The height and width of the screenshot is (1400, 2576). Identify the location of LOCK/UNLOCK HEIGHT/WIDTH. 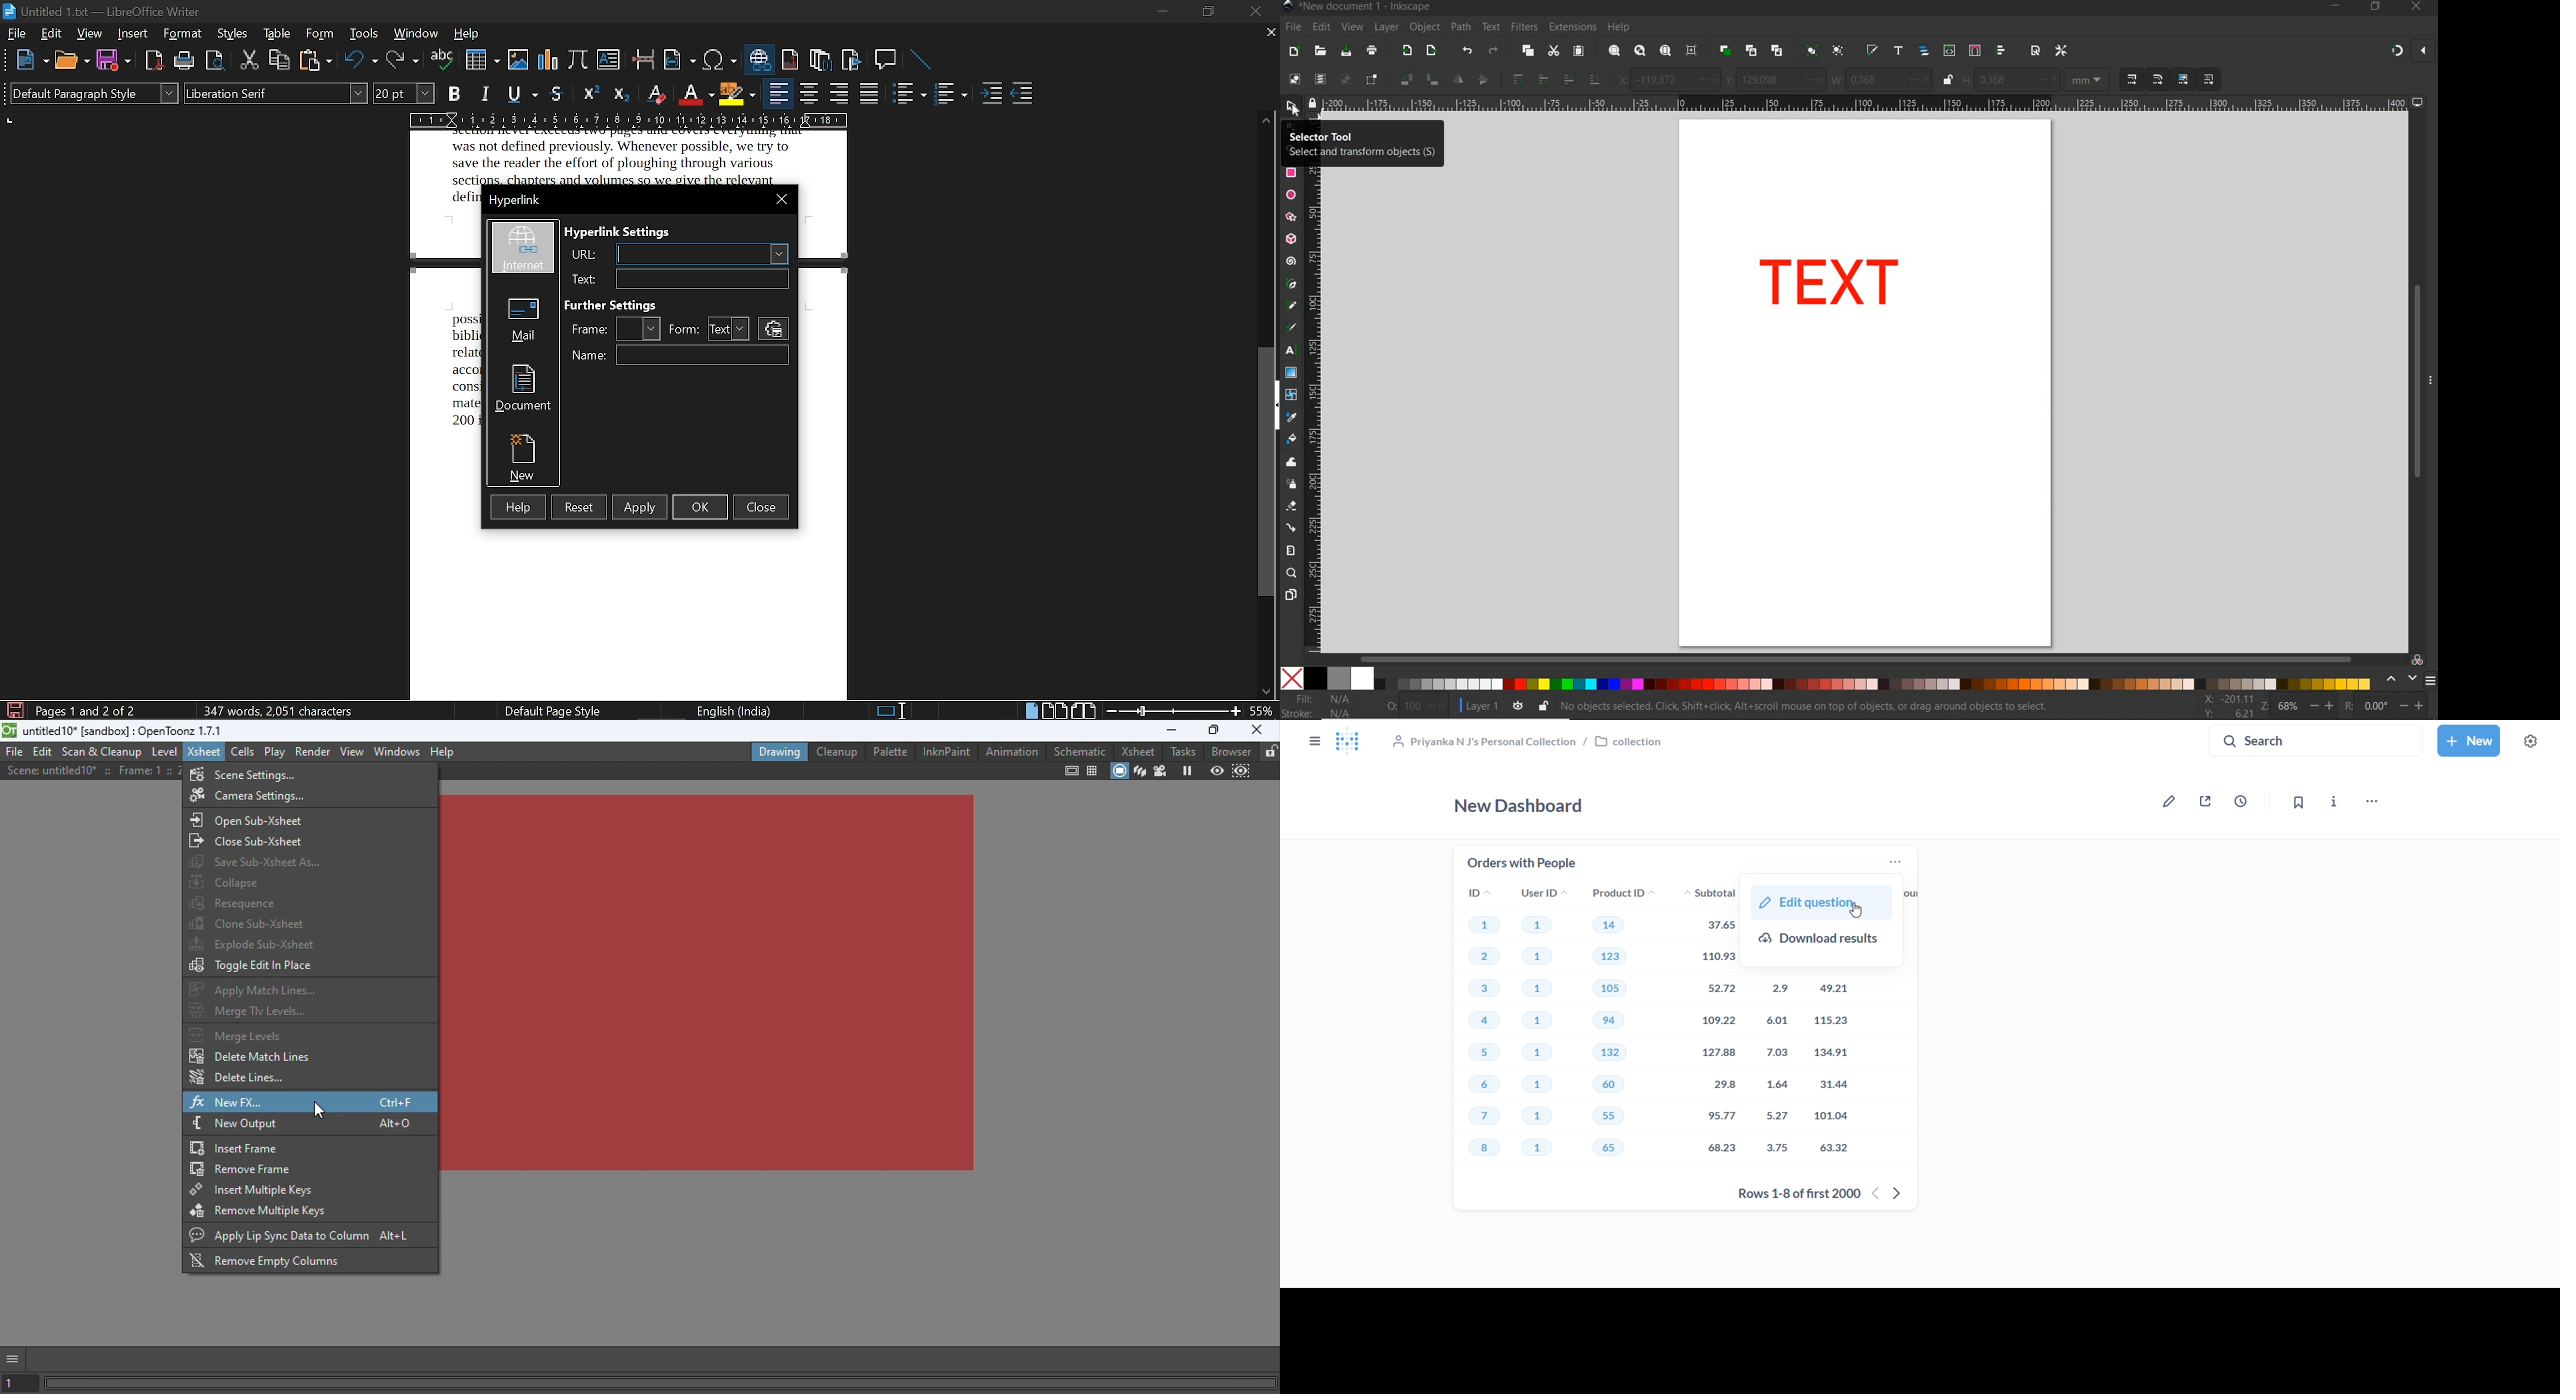
(1949, 80).